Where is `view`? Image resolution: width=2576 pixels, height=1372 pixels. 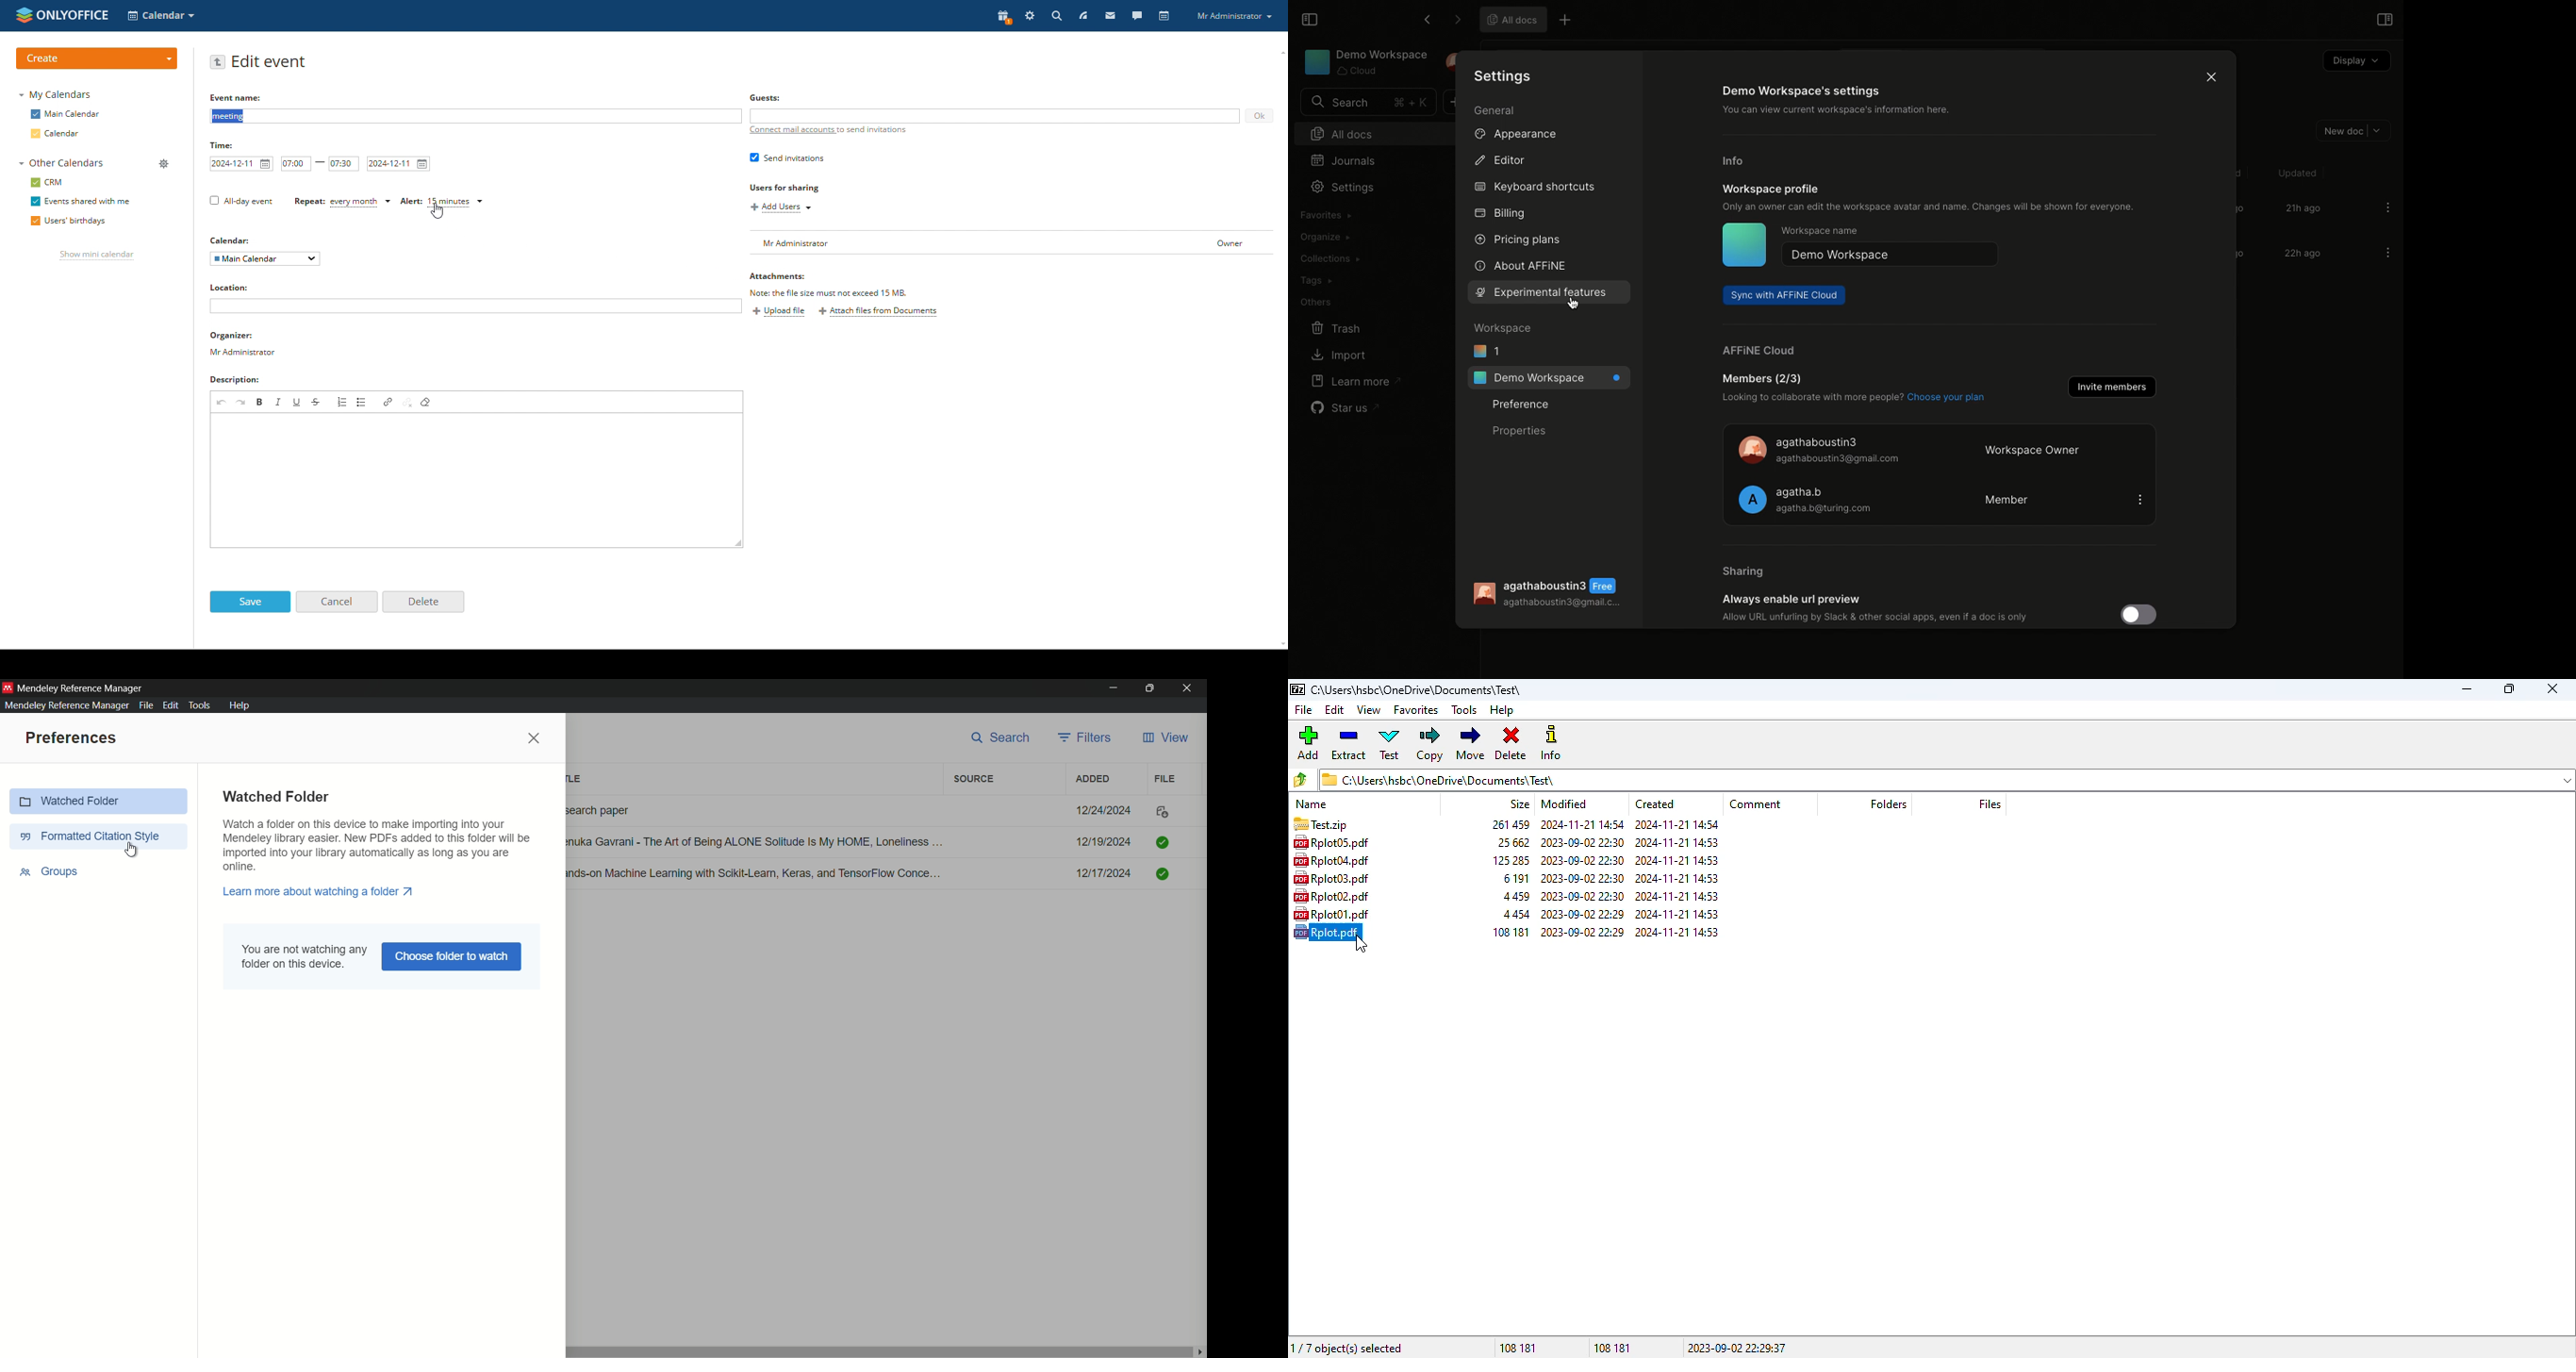
view is located at coordinates (1369, 710).